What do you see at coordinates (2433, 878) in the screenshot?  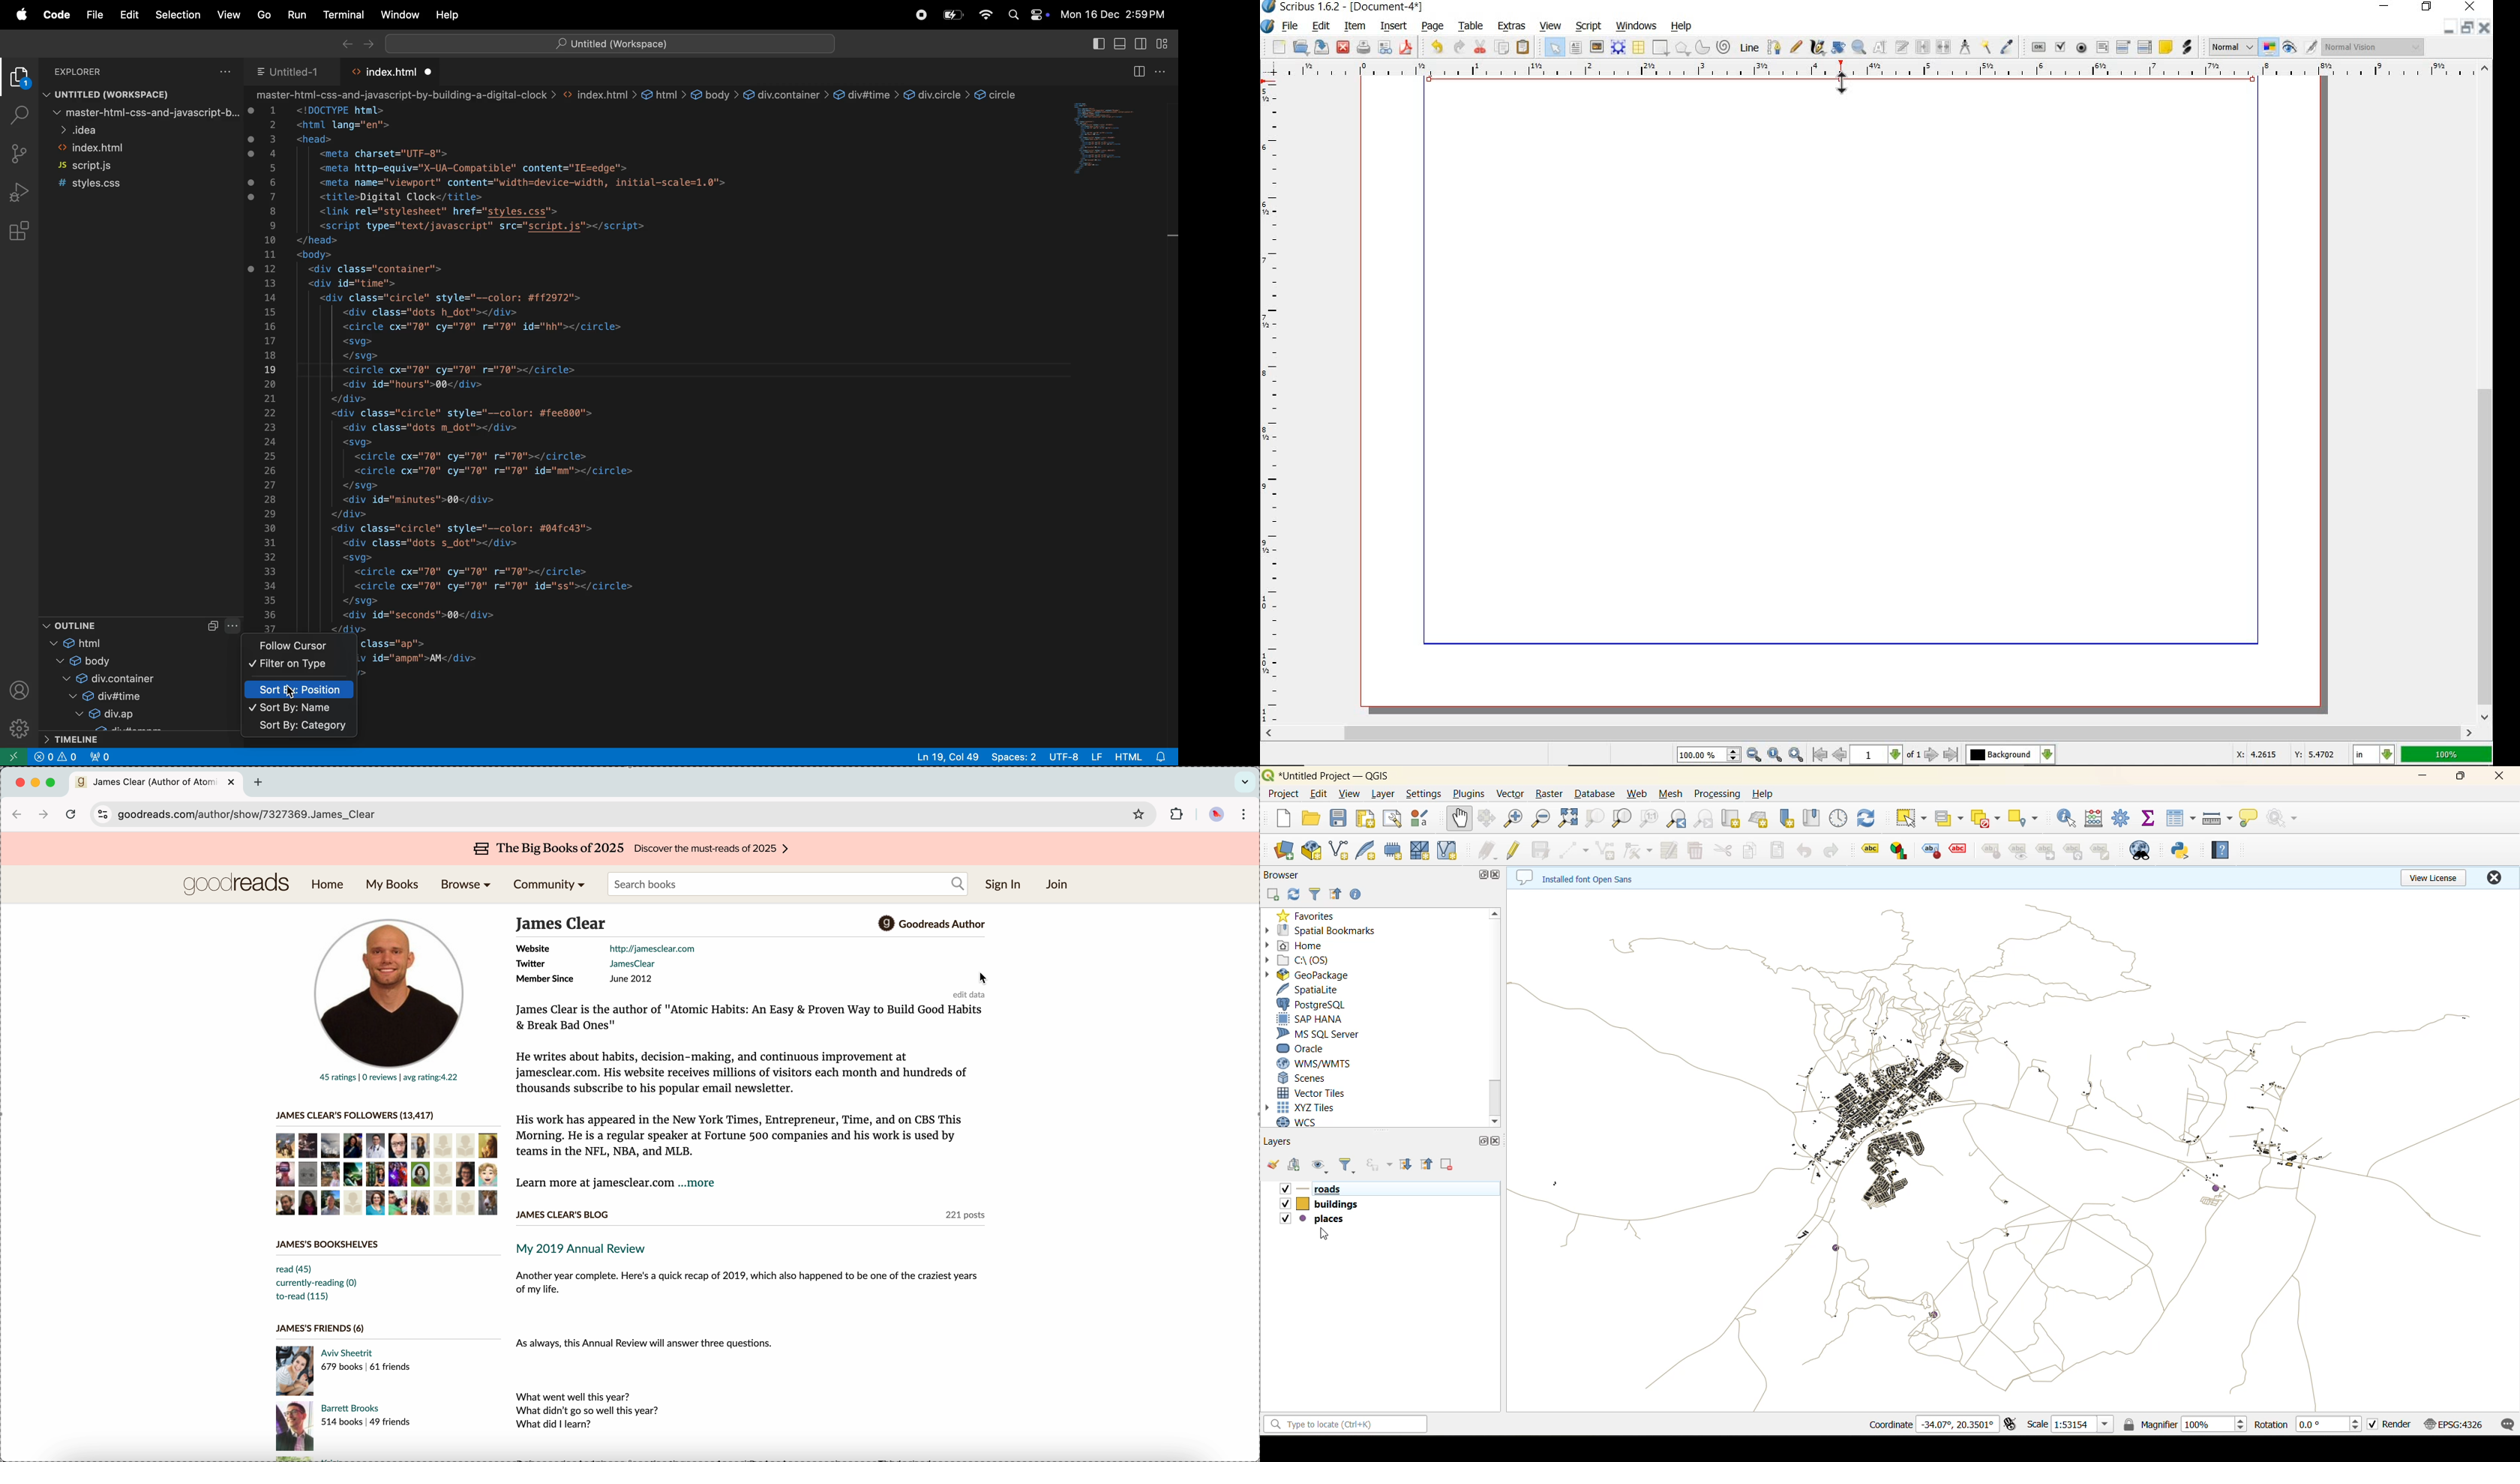 I see `view license` at bounding box center [2433, 878].